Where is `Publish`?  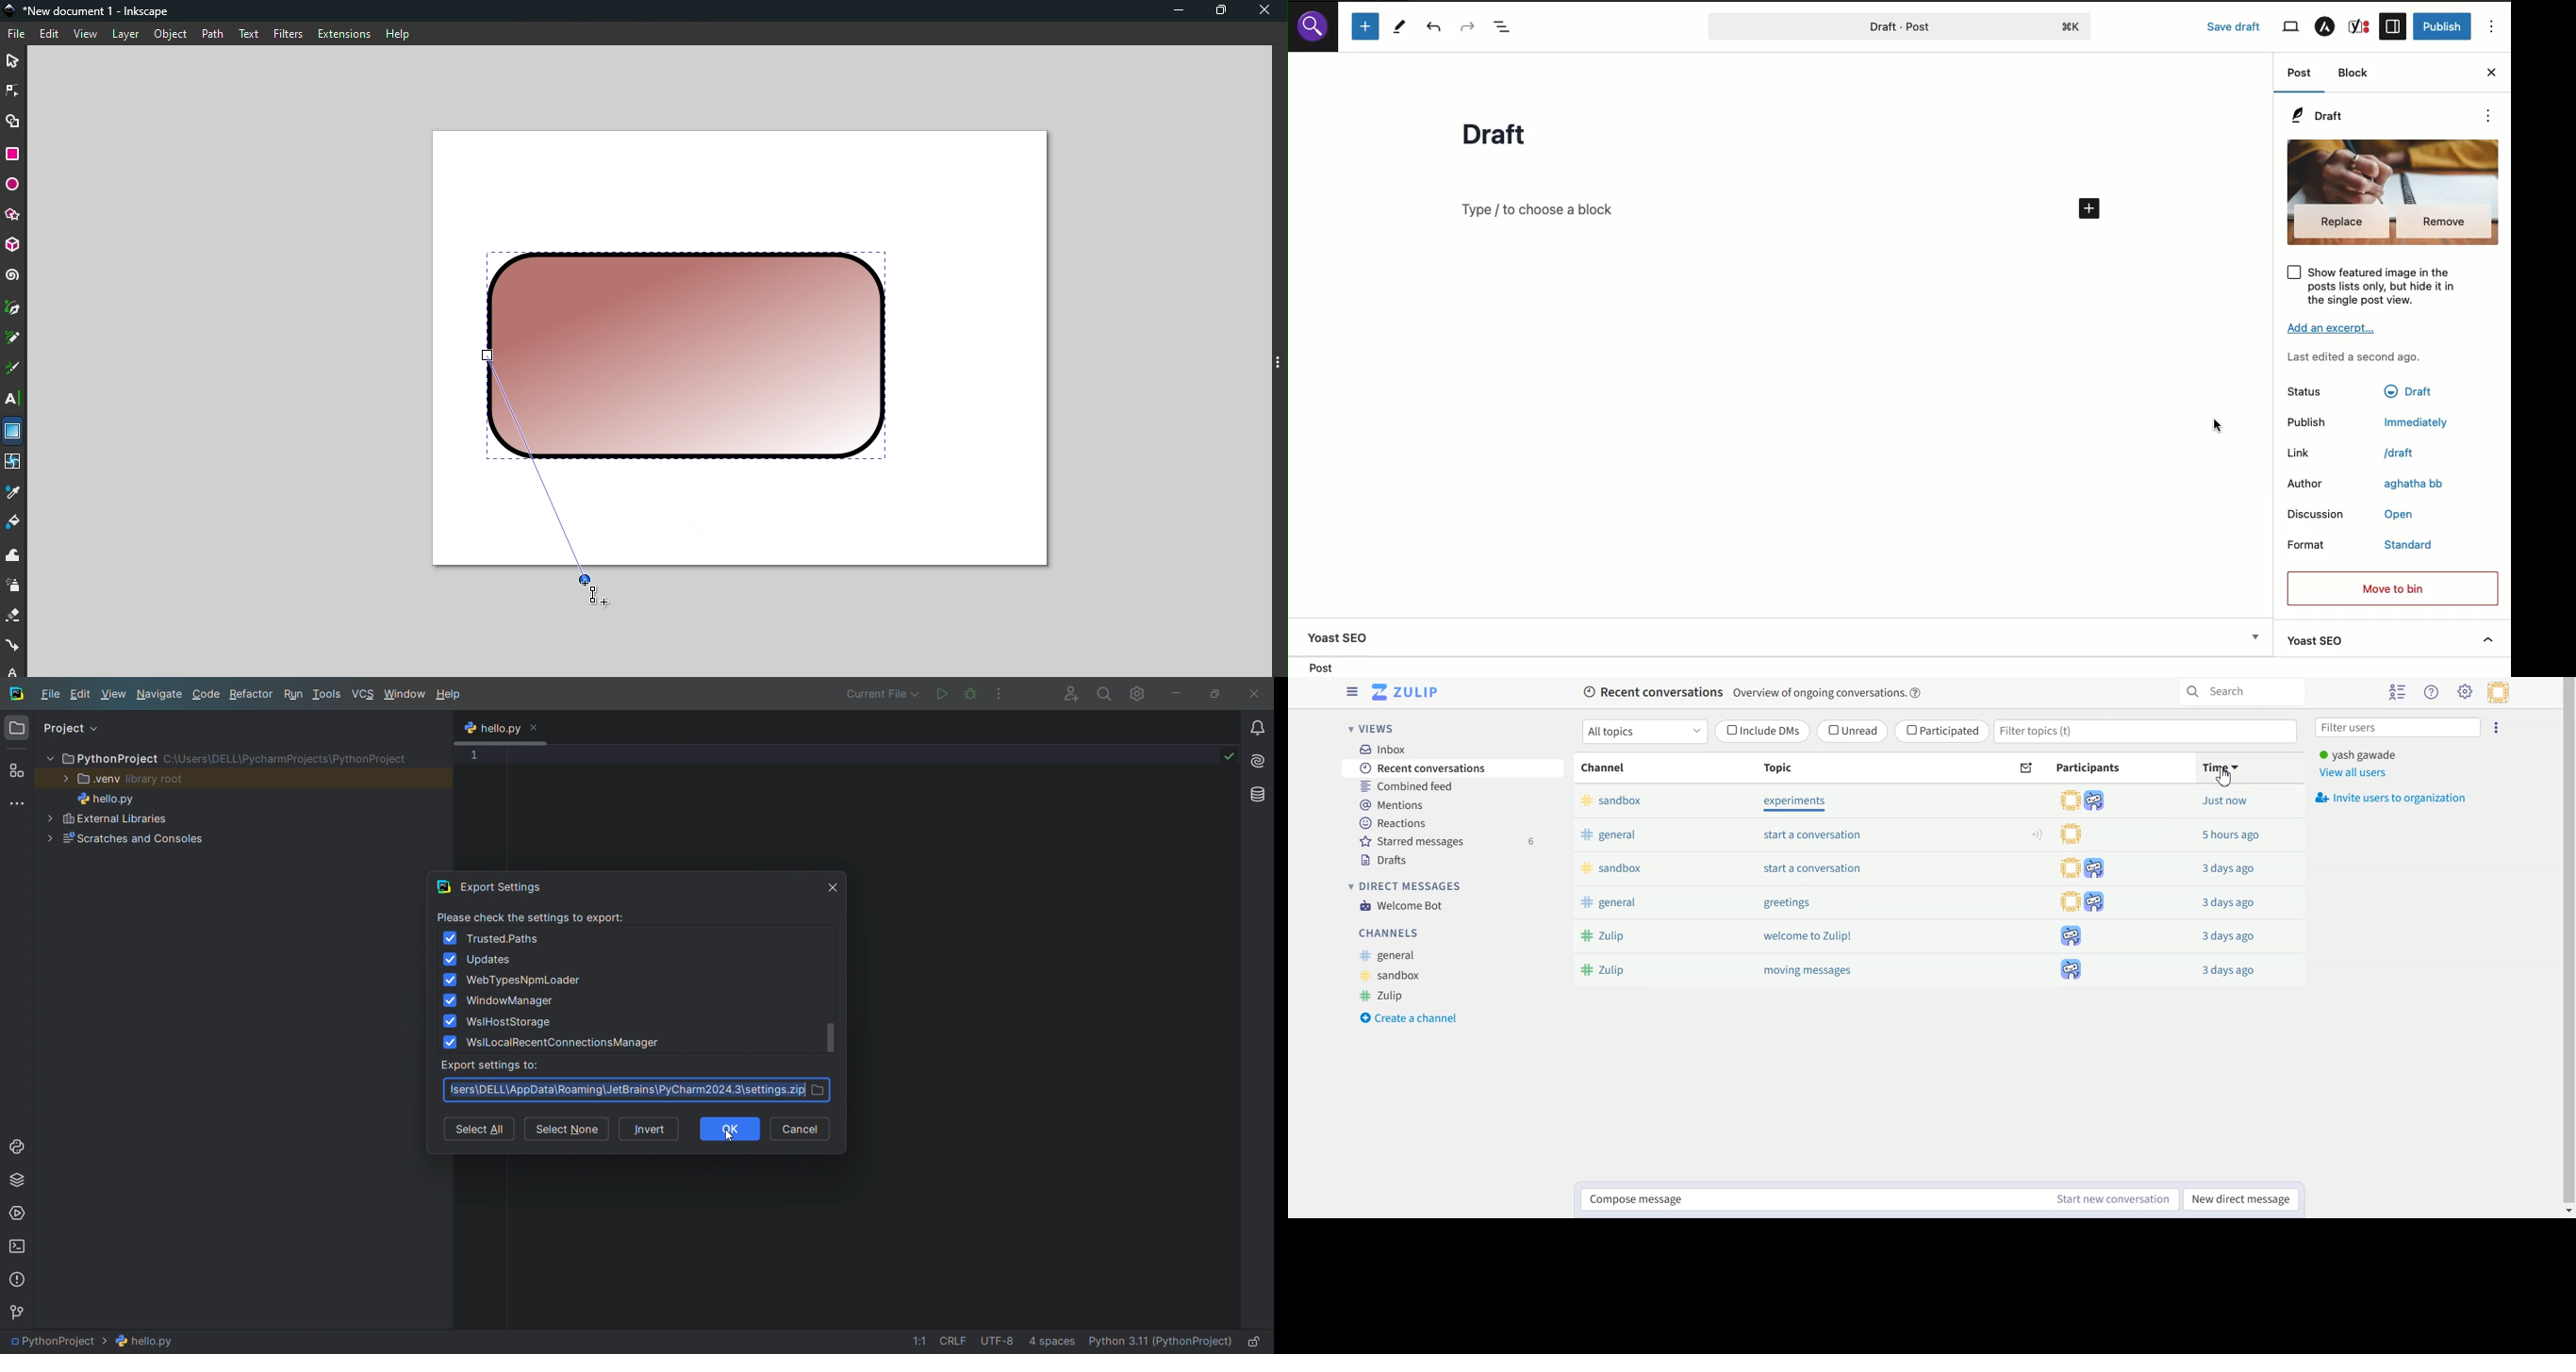
Publish is located at coordinates (2306, 422).